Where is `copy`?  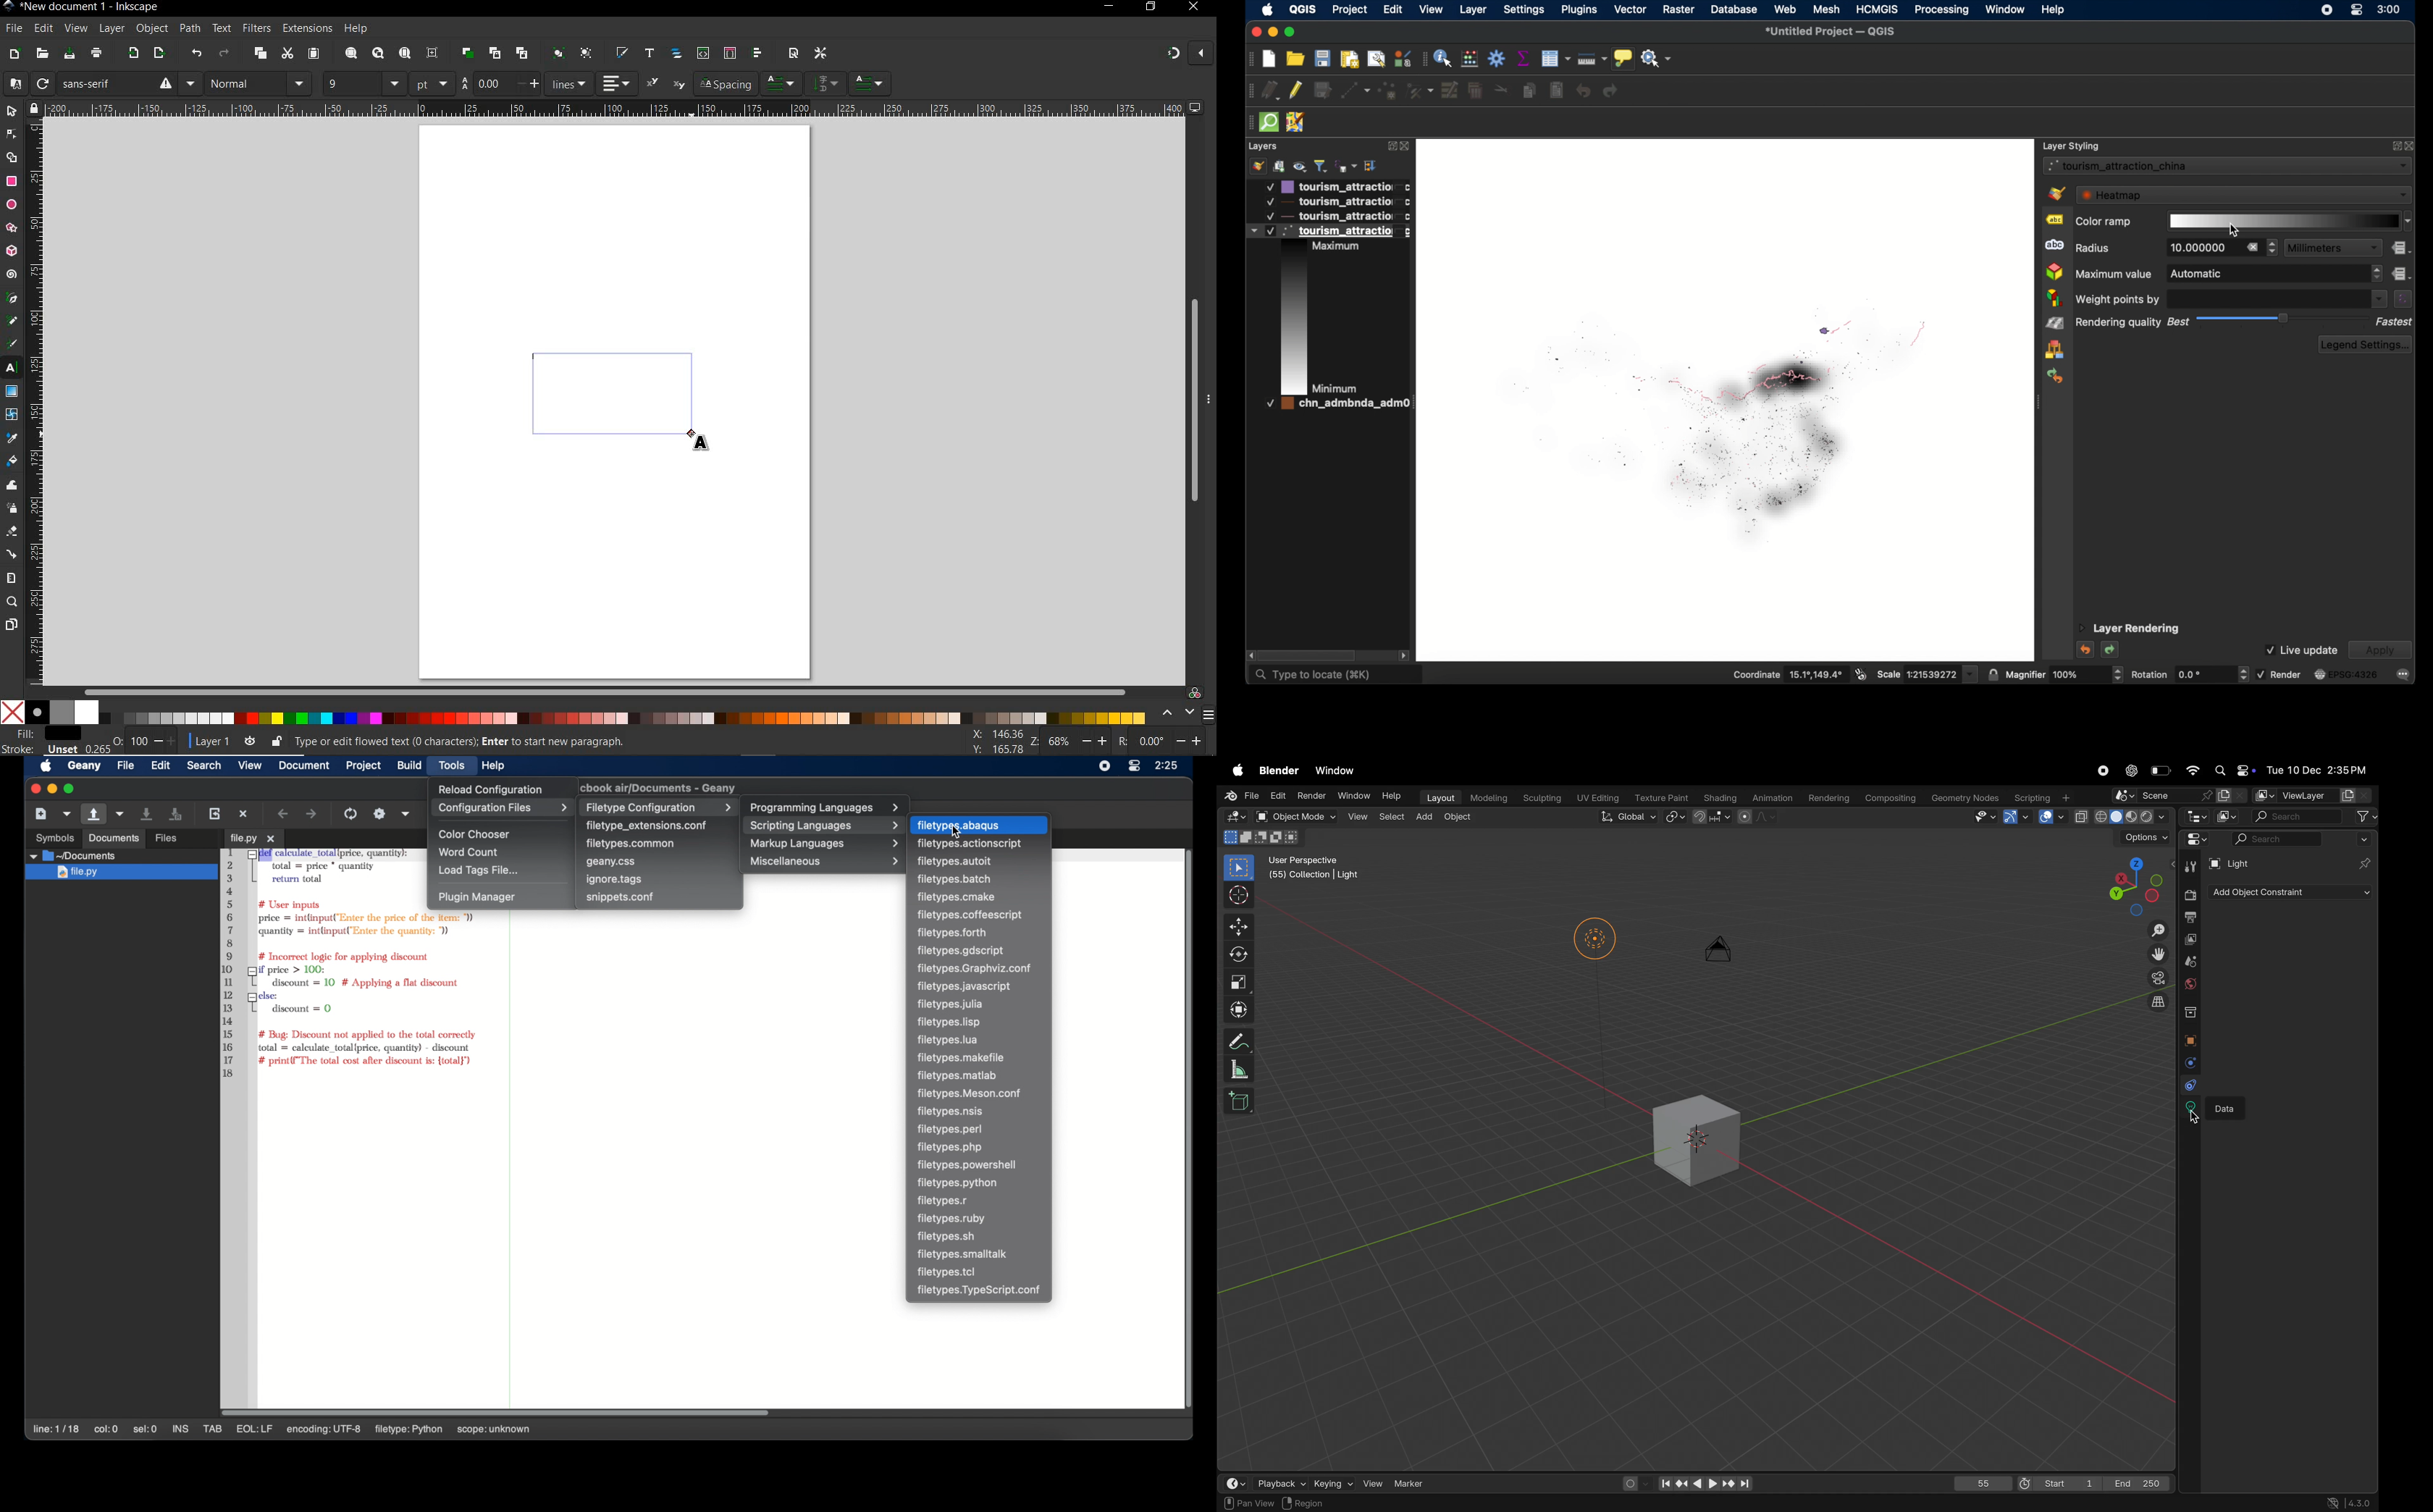
copy is located at coordinates (261, 54).